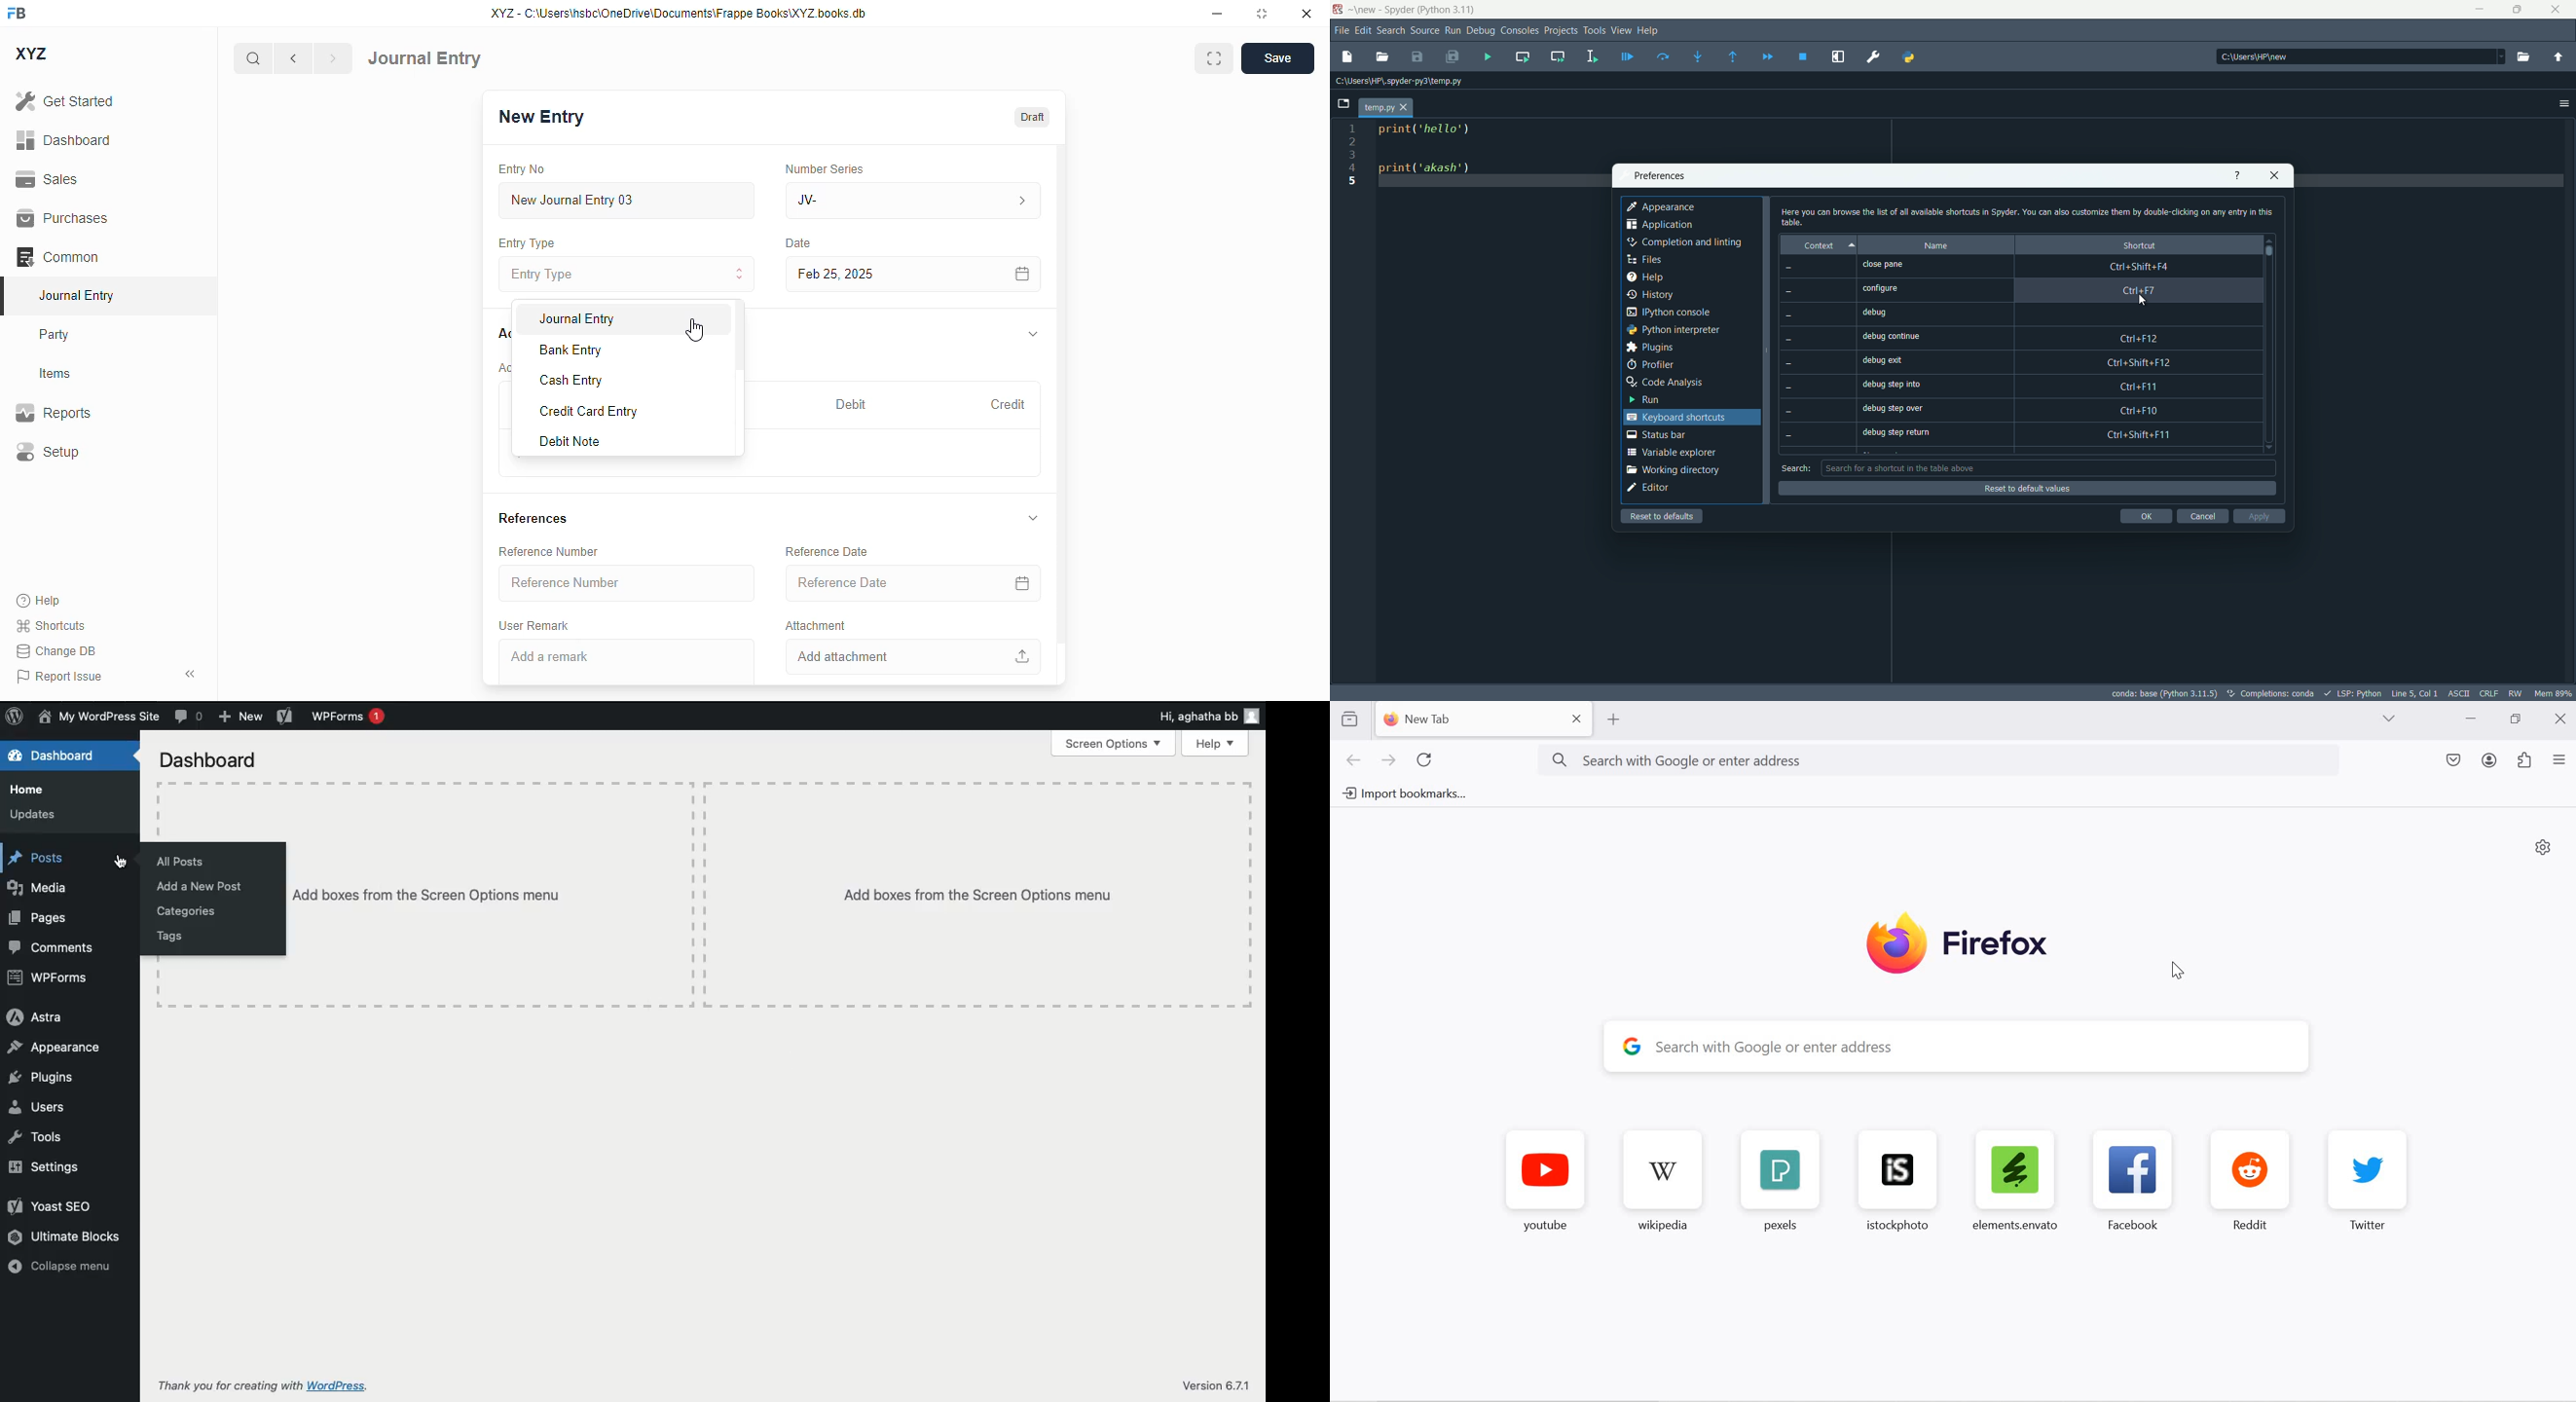  Describe the element at coordinates (1662, 207) in the screenshot. I see `appearance` at that location.